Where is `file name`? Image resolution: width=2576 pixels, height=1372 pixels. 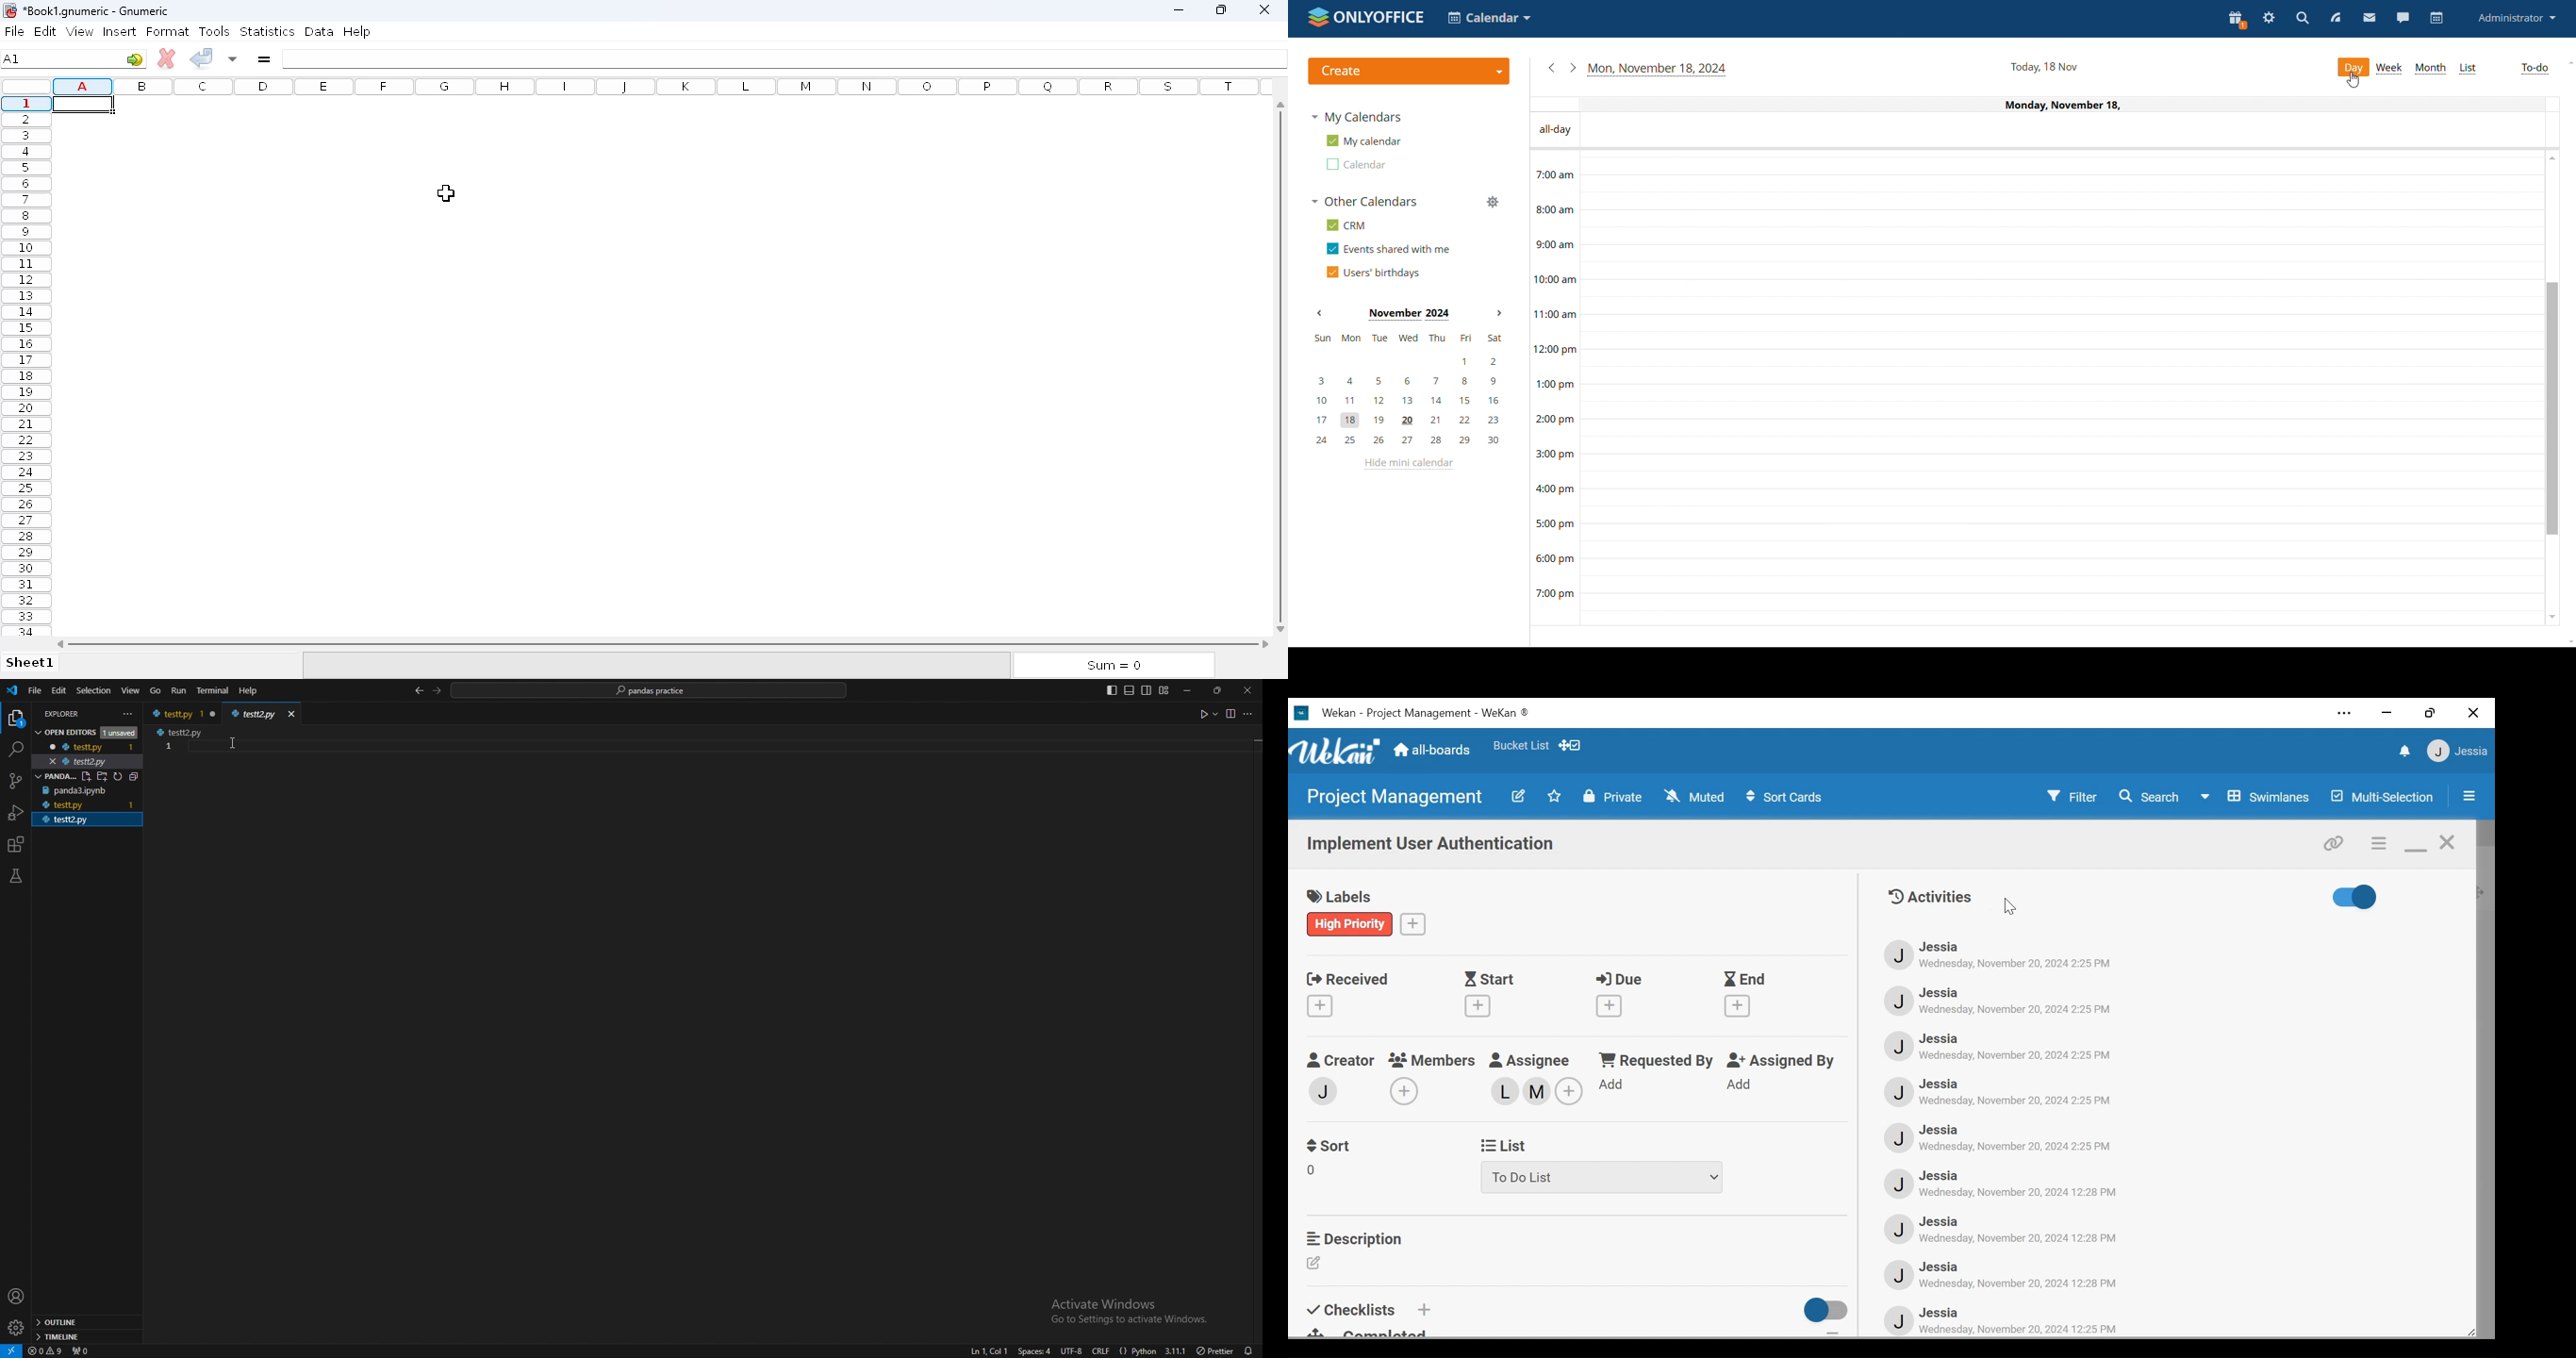
file name is located at coordinates (174, 713).